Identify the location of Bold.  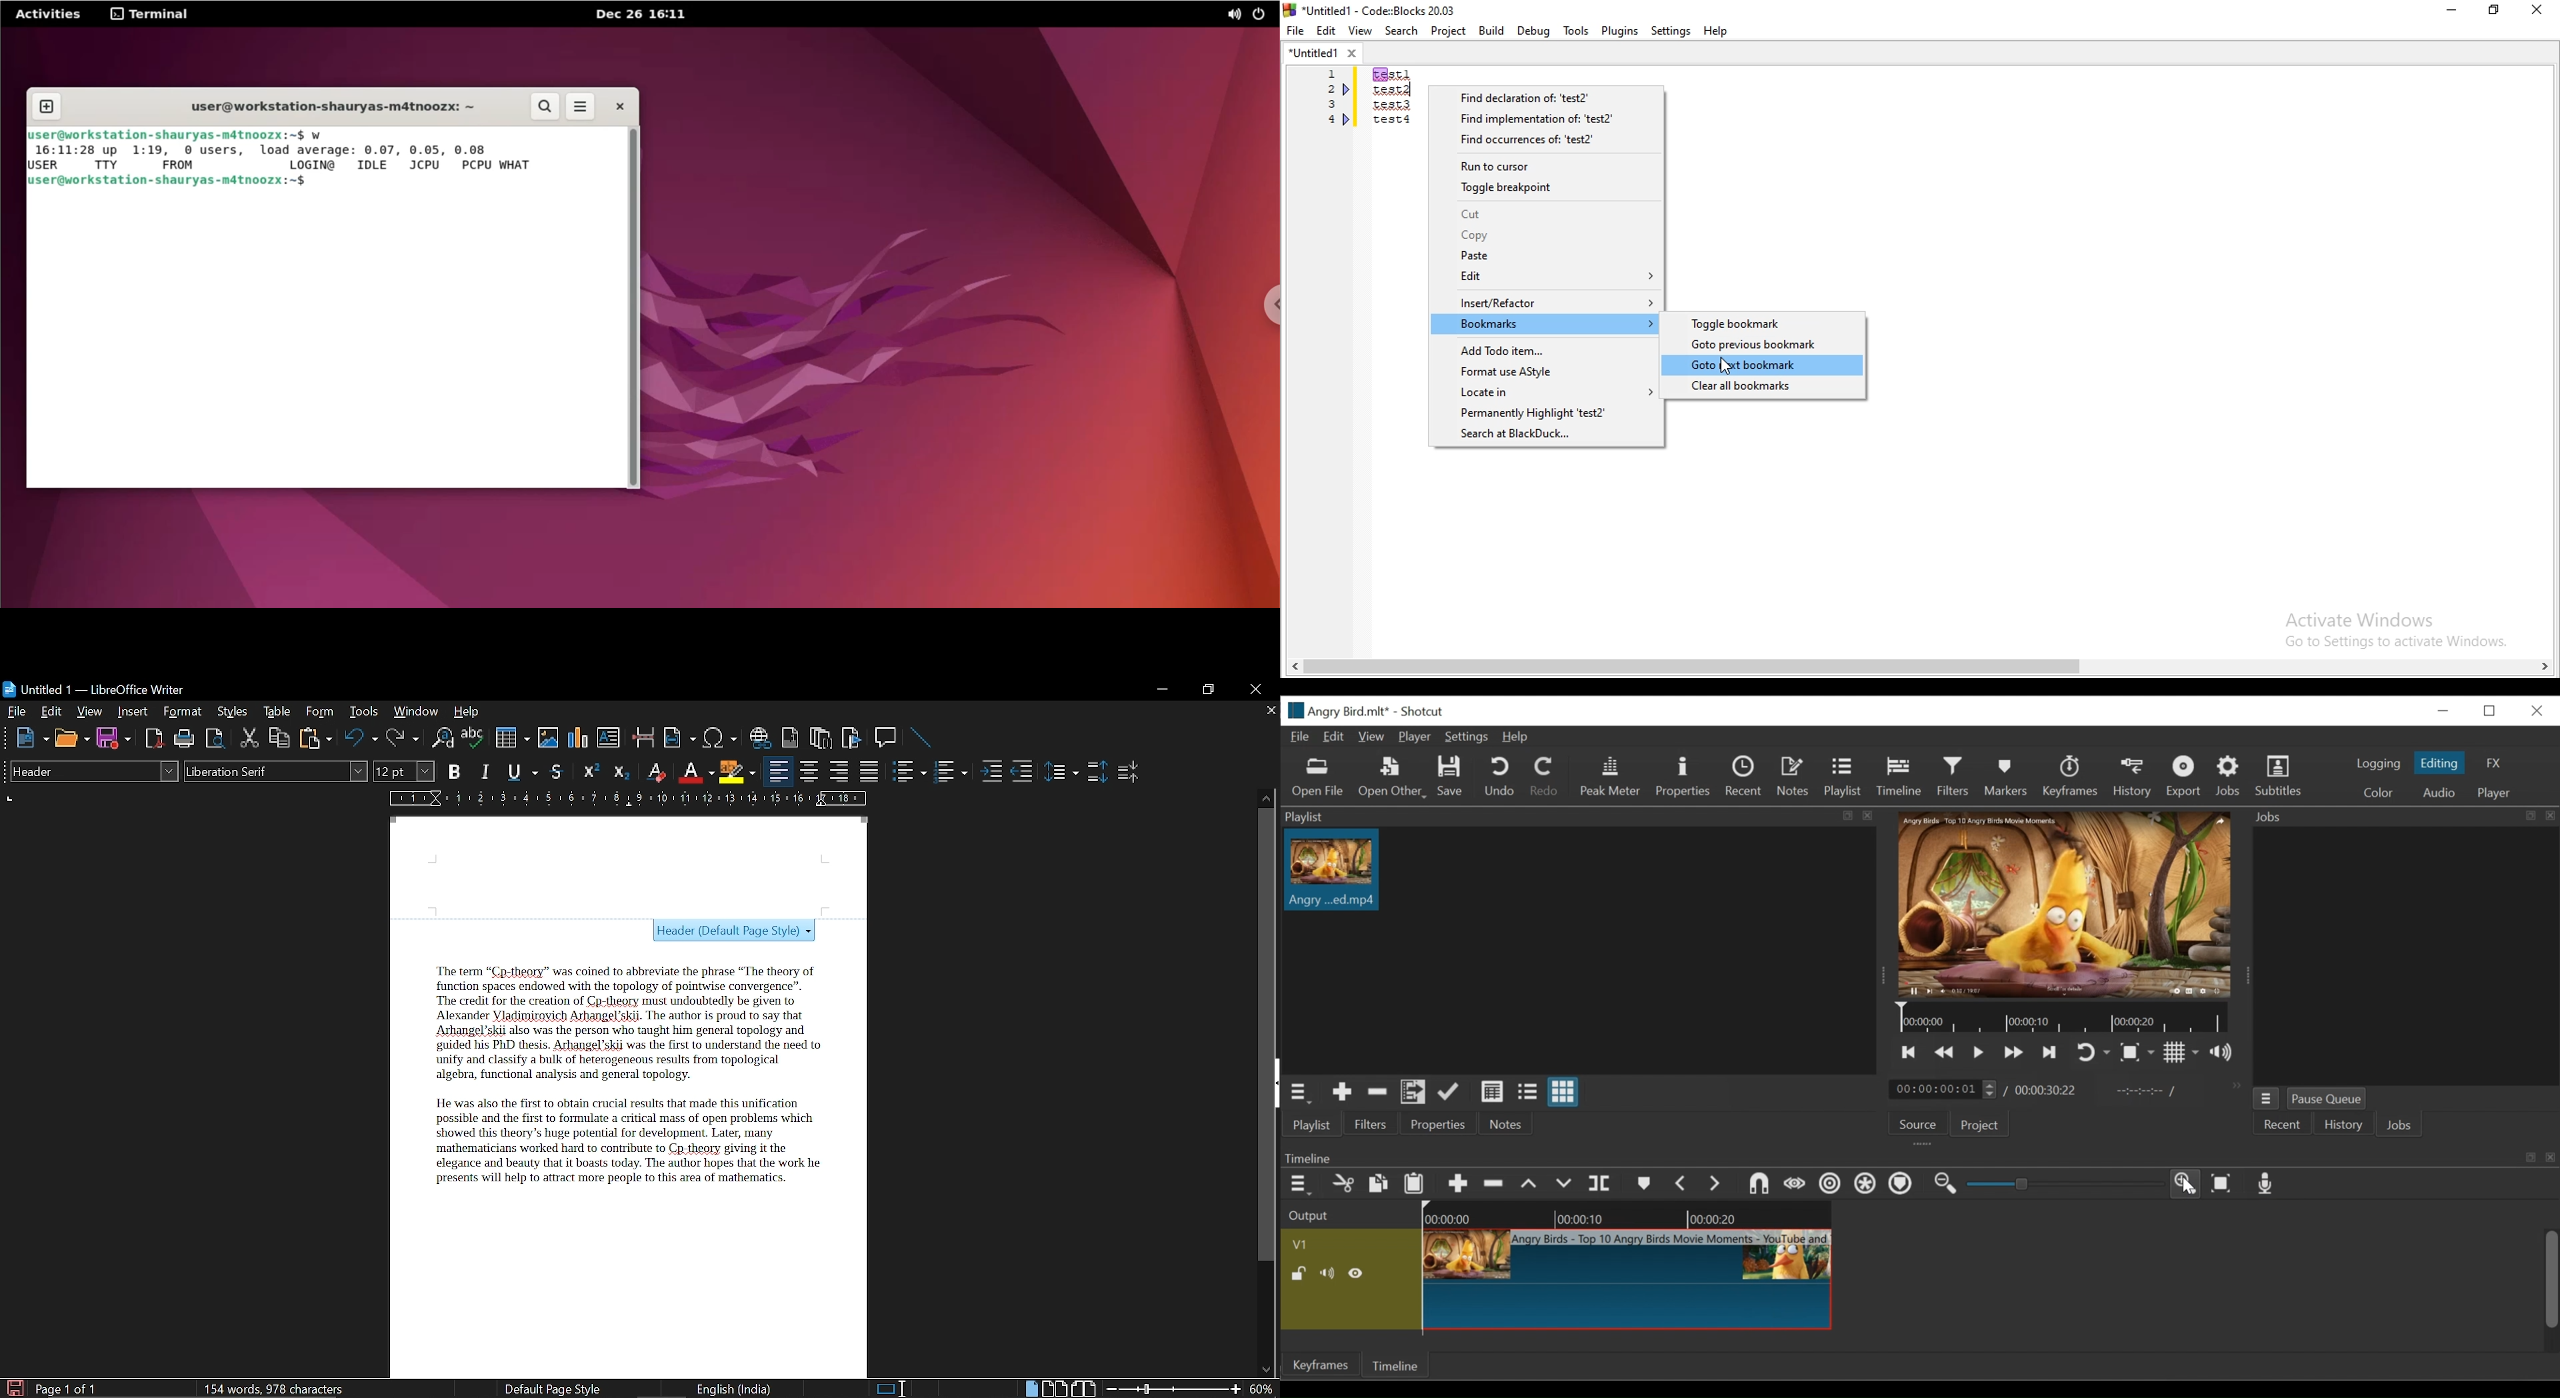
(454, 774).